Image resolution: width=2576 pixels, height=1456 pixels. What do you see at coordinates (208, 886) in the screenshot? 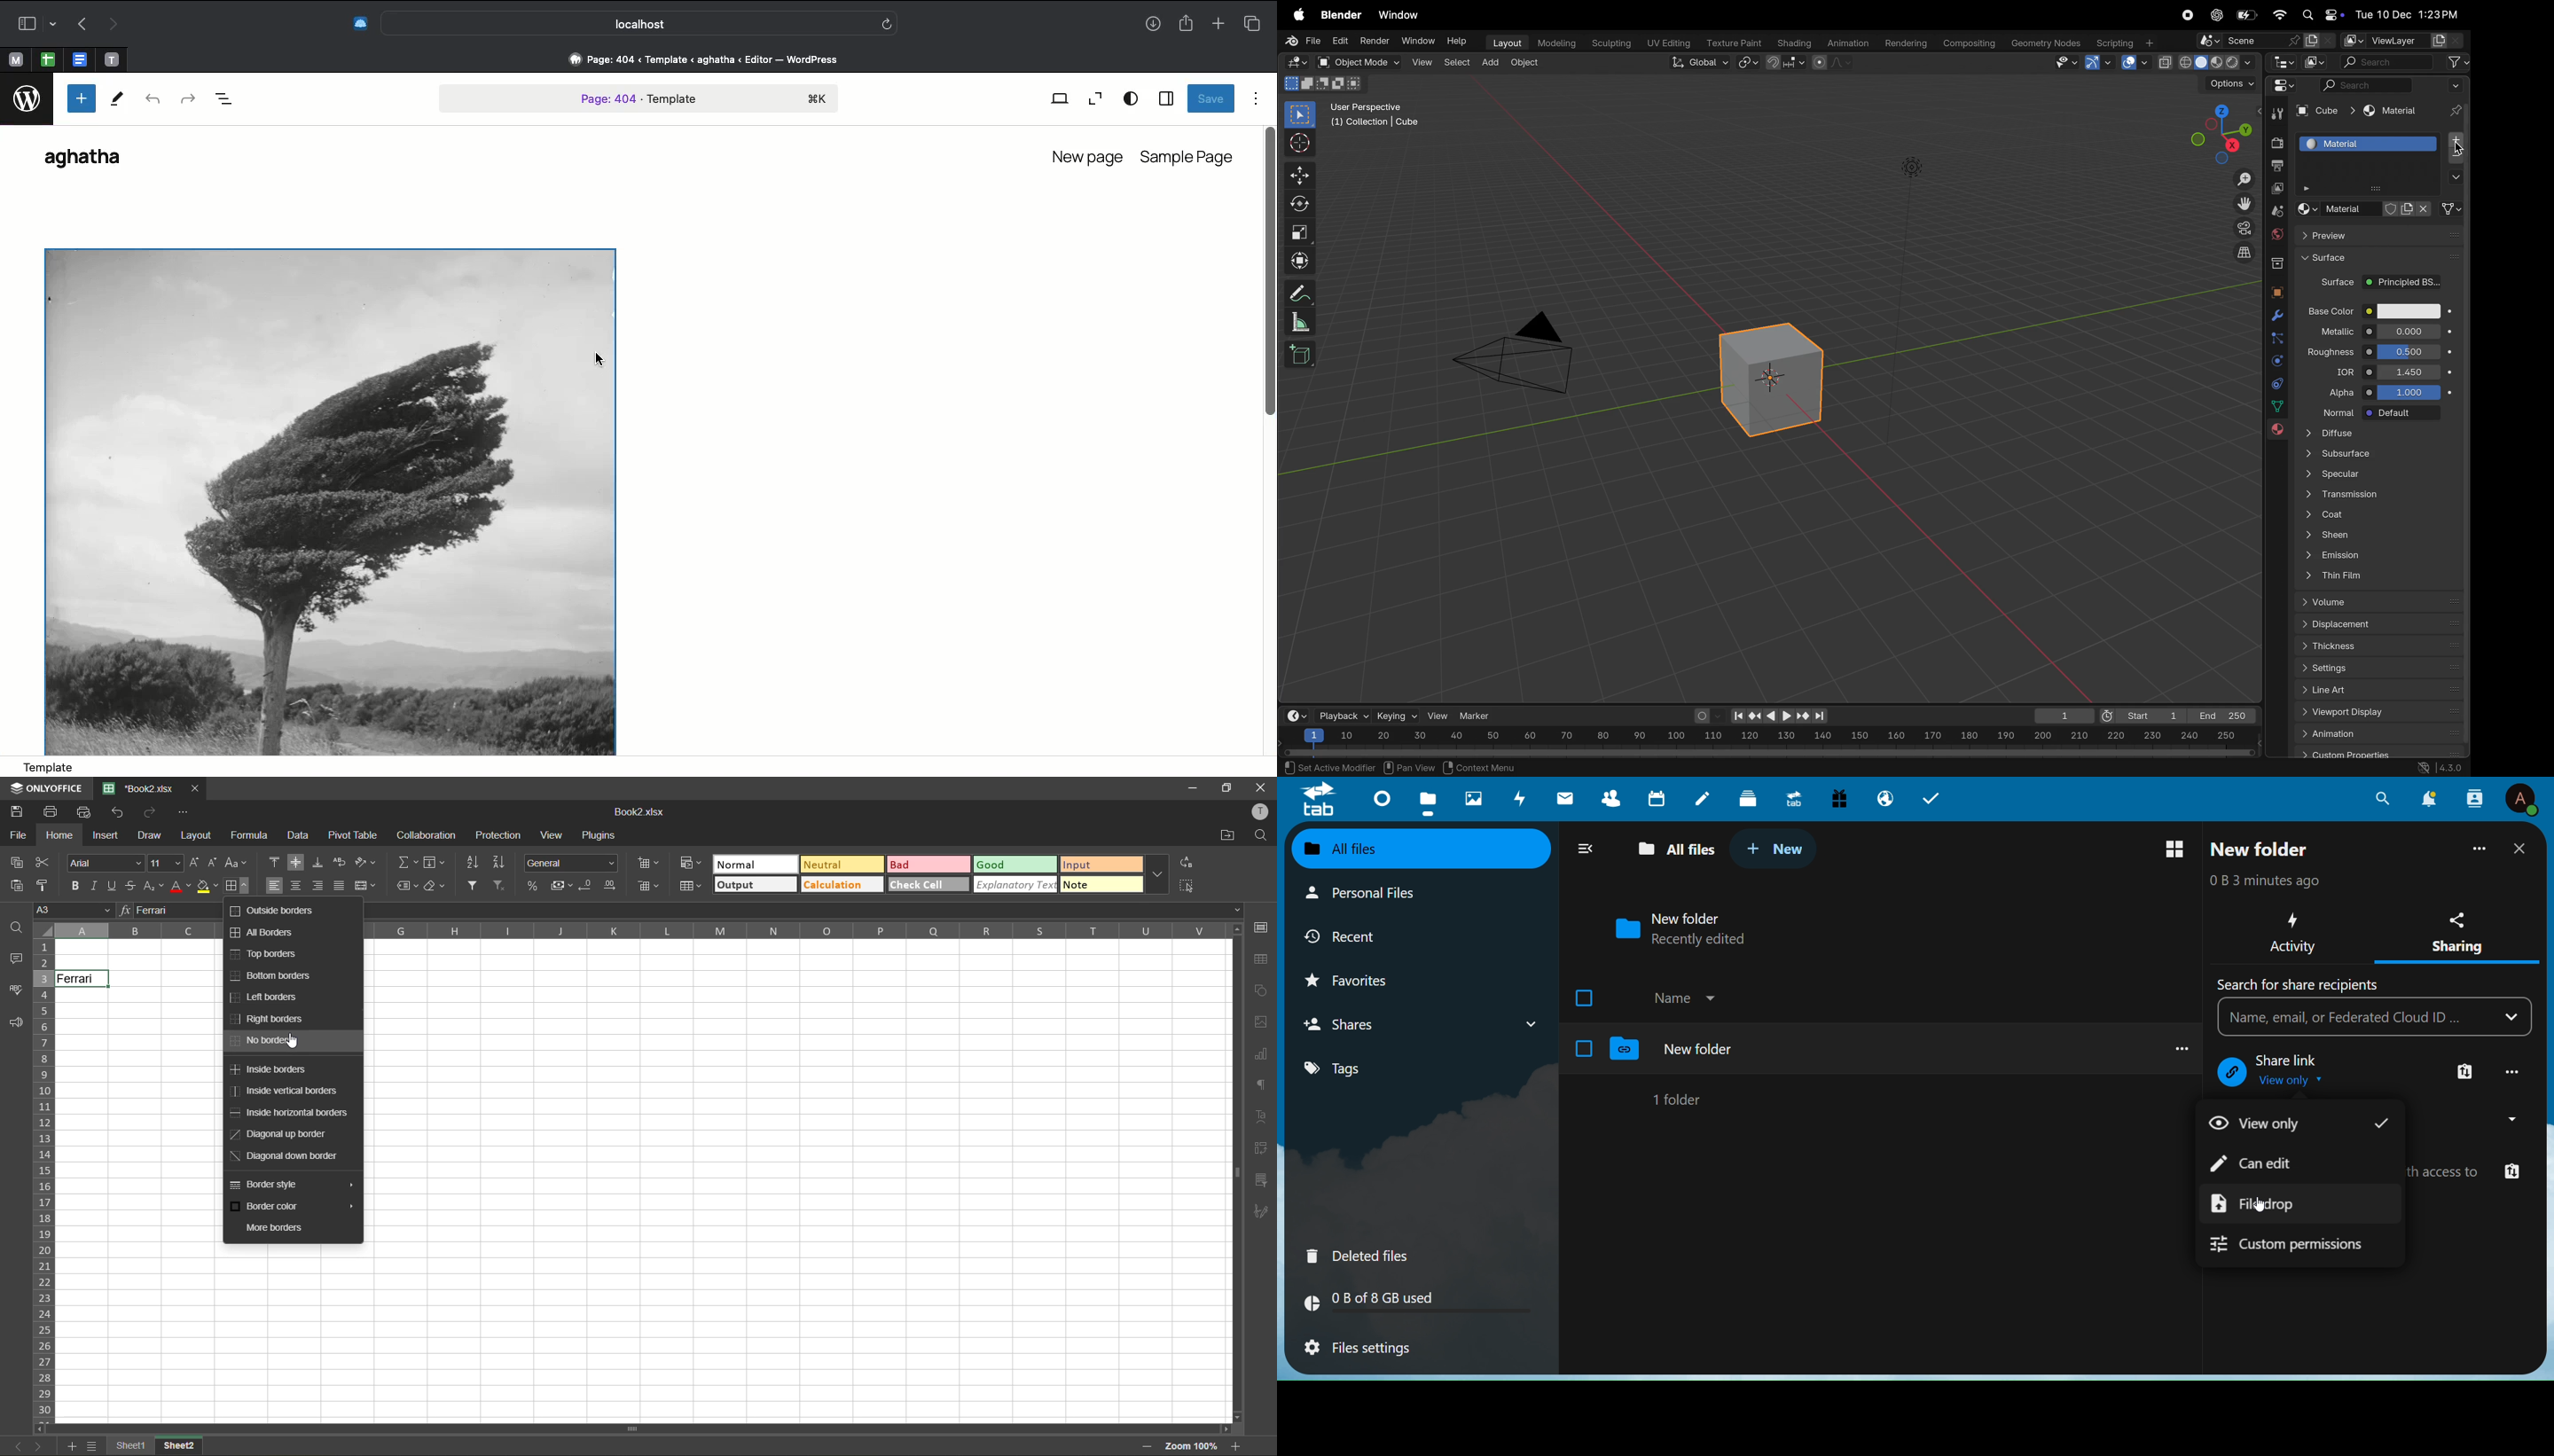
I see `fill color` at bounding box center [208, 886].